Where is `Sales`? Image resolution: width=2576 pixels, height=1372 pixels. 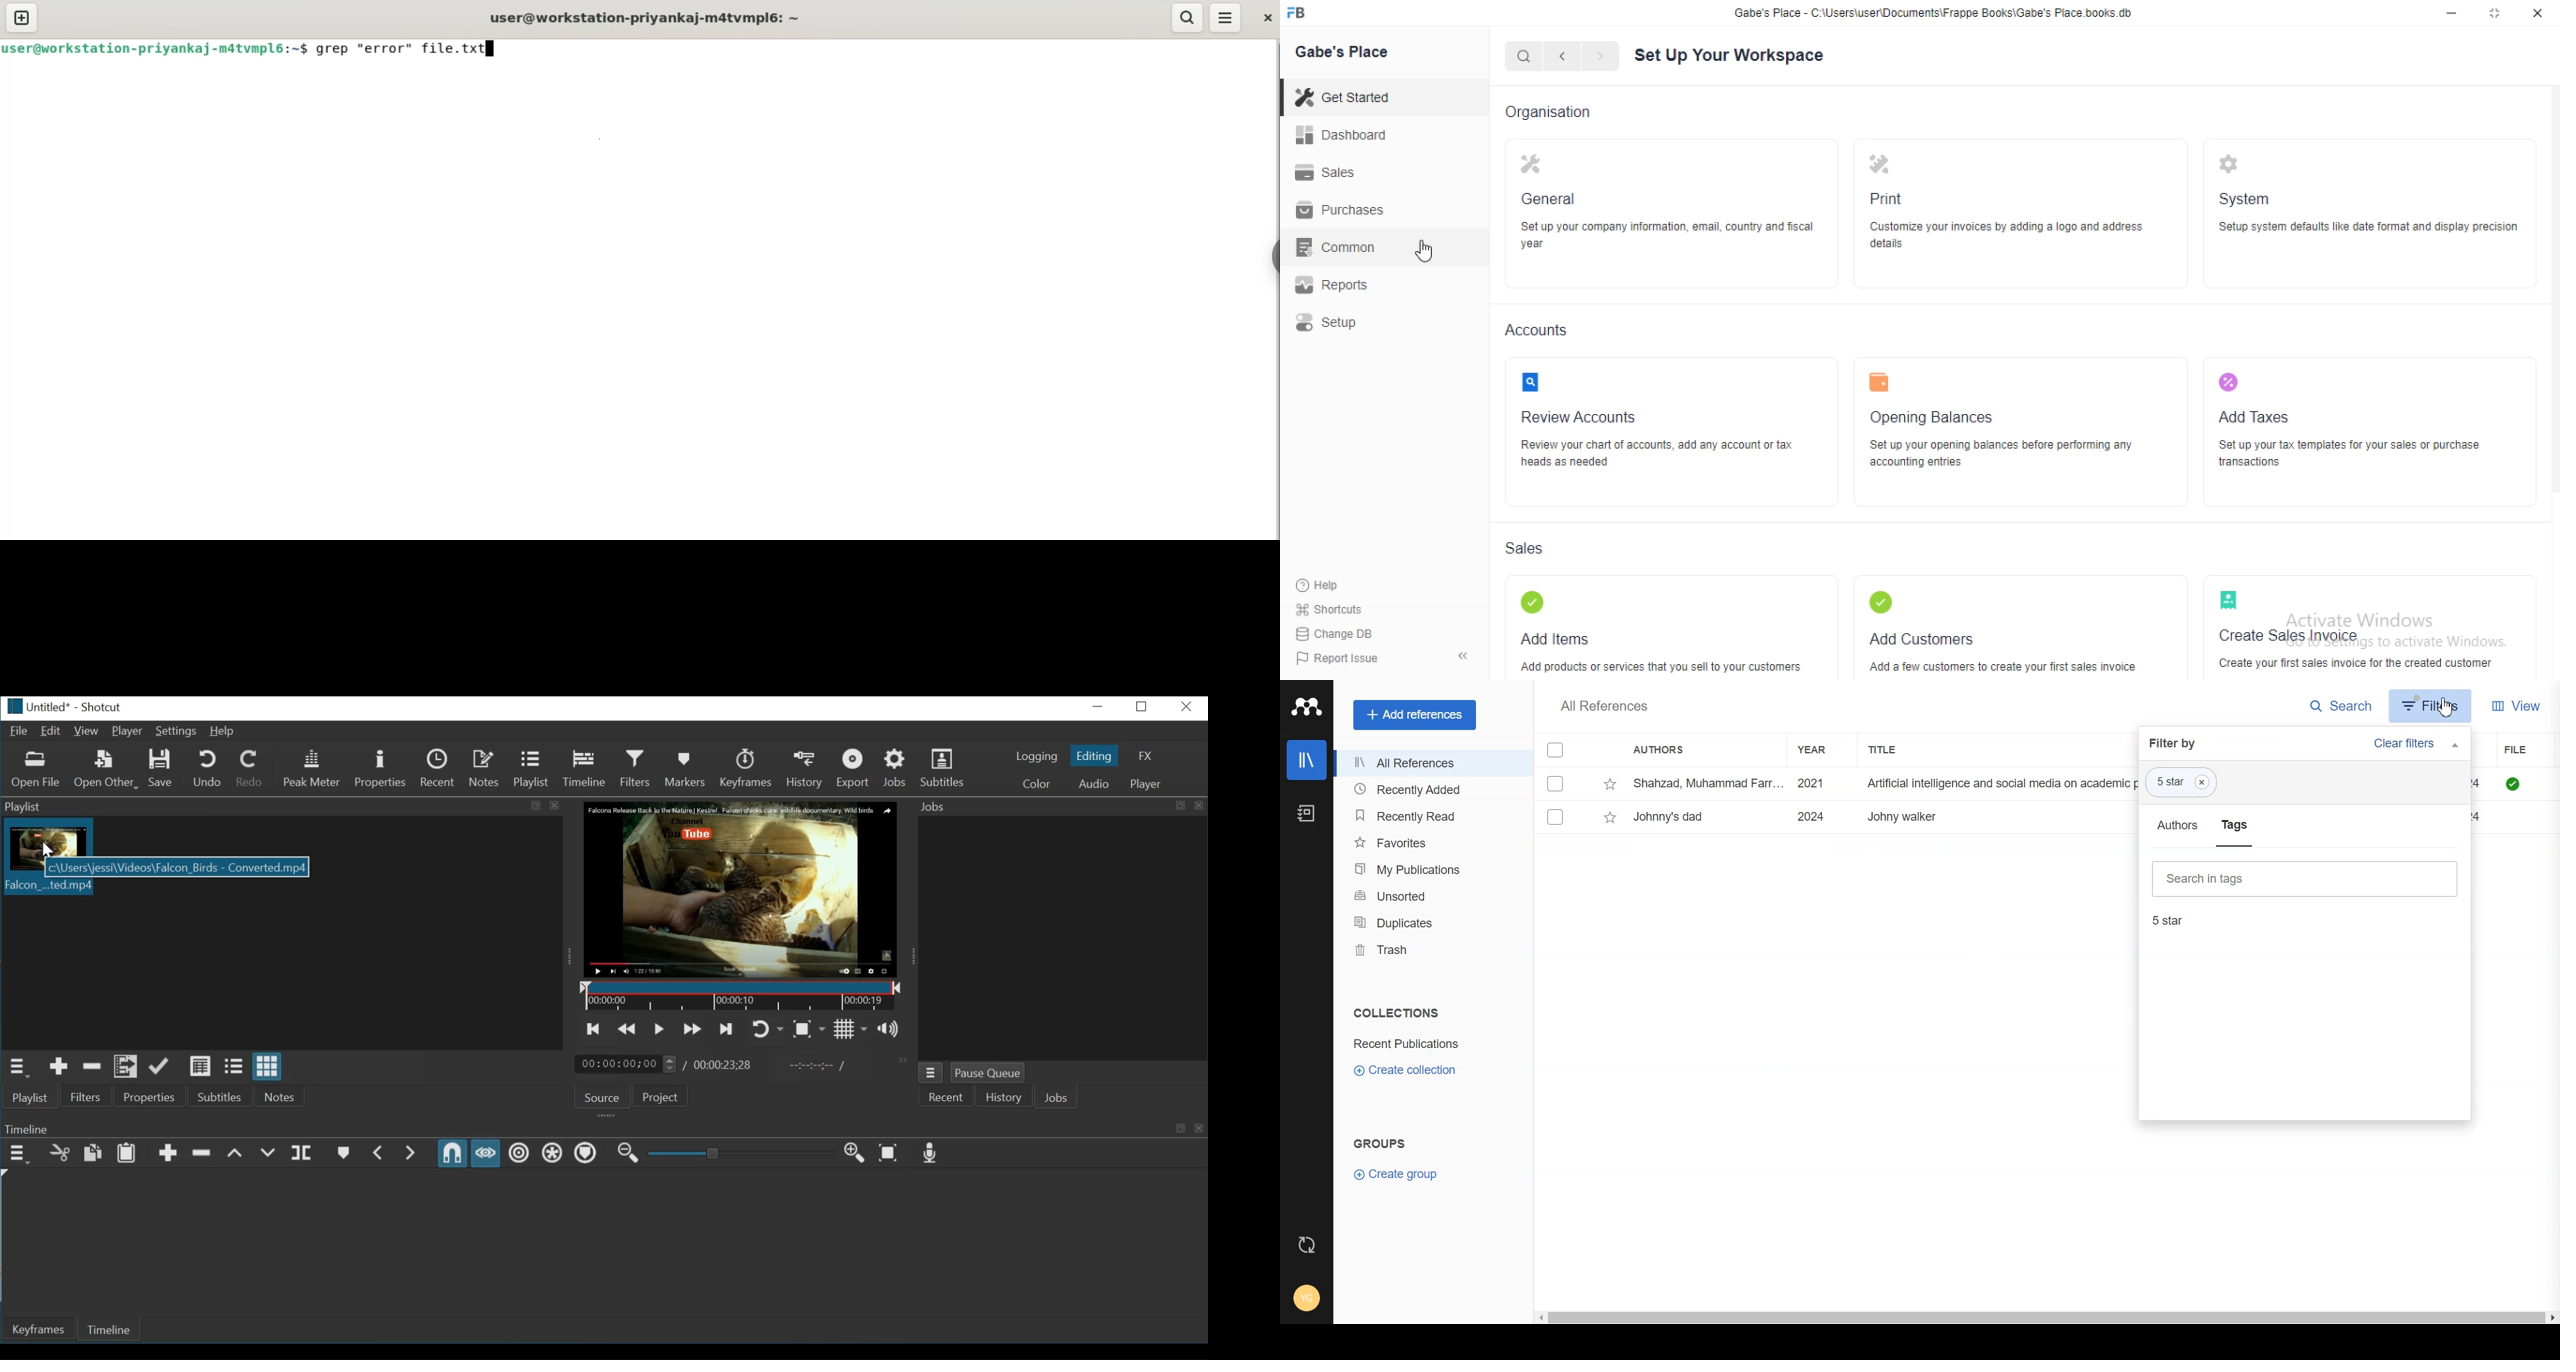
Sales is located at coordinates (1526, 549).